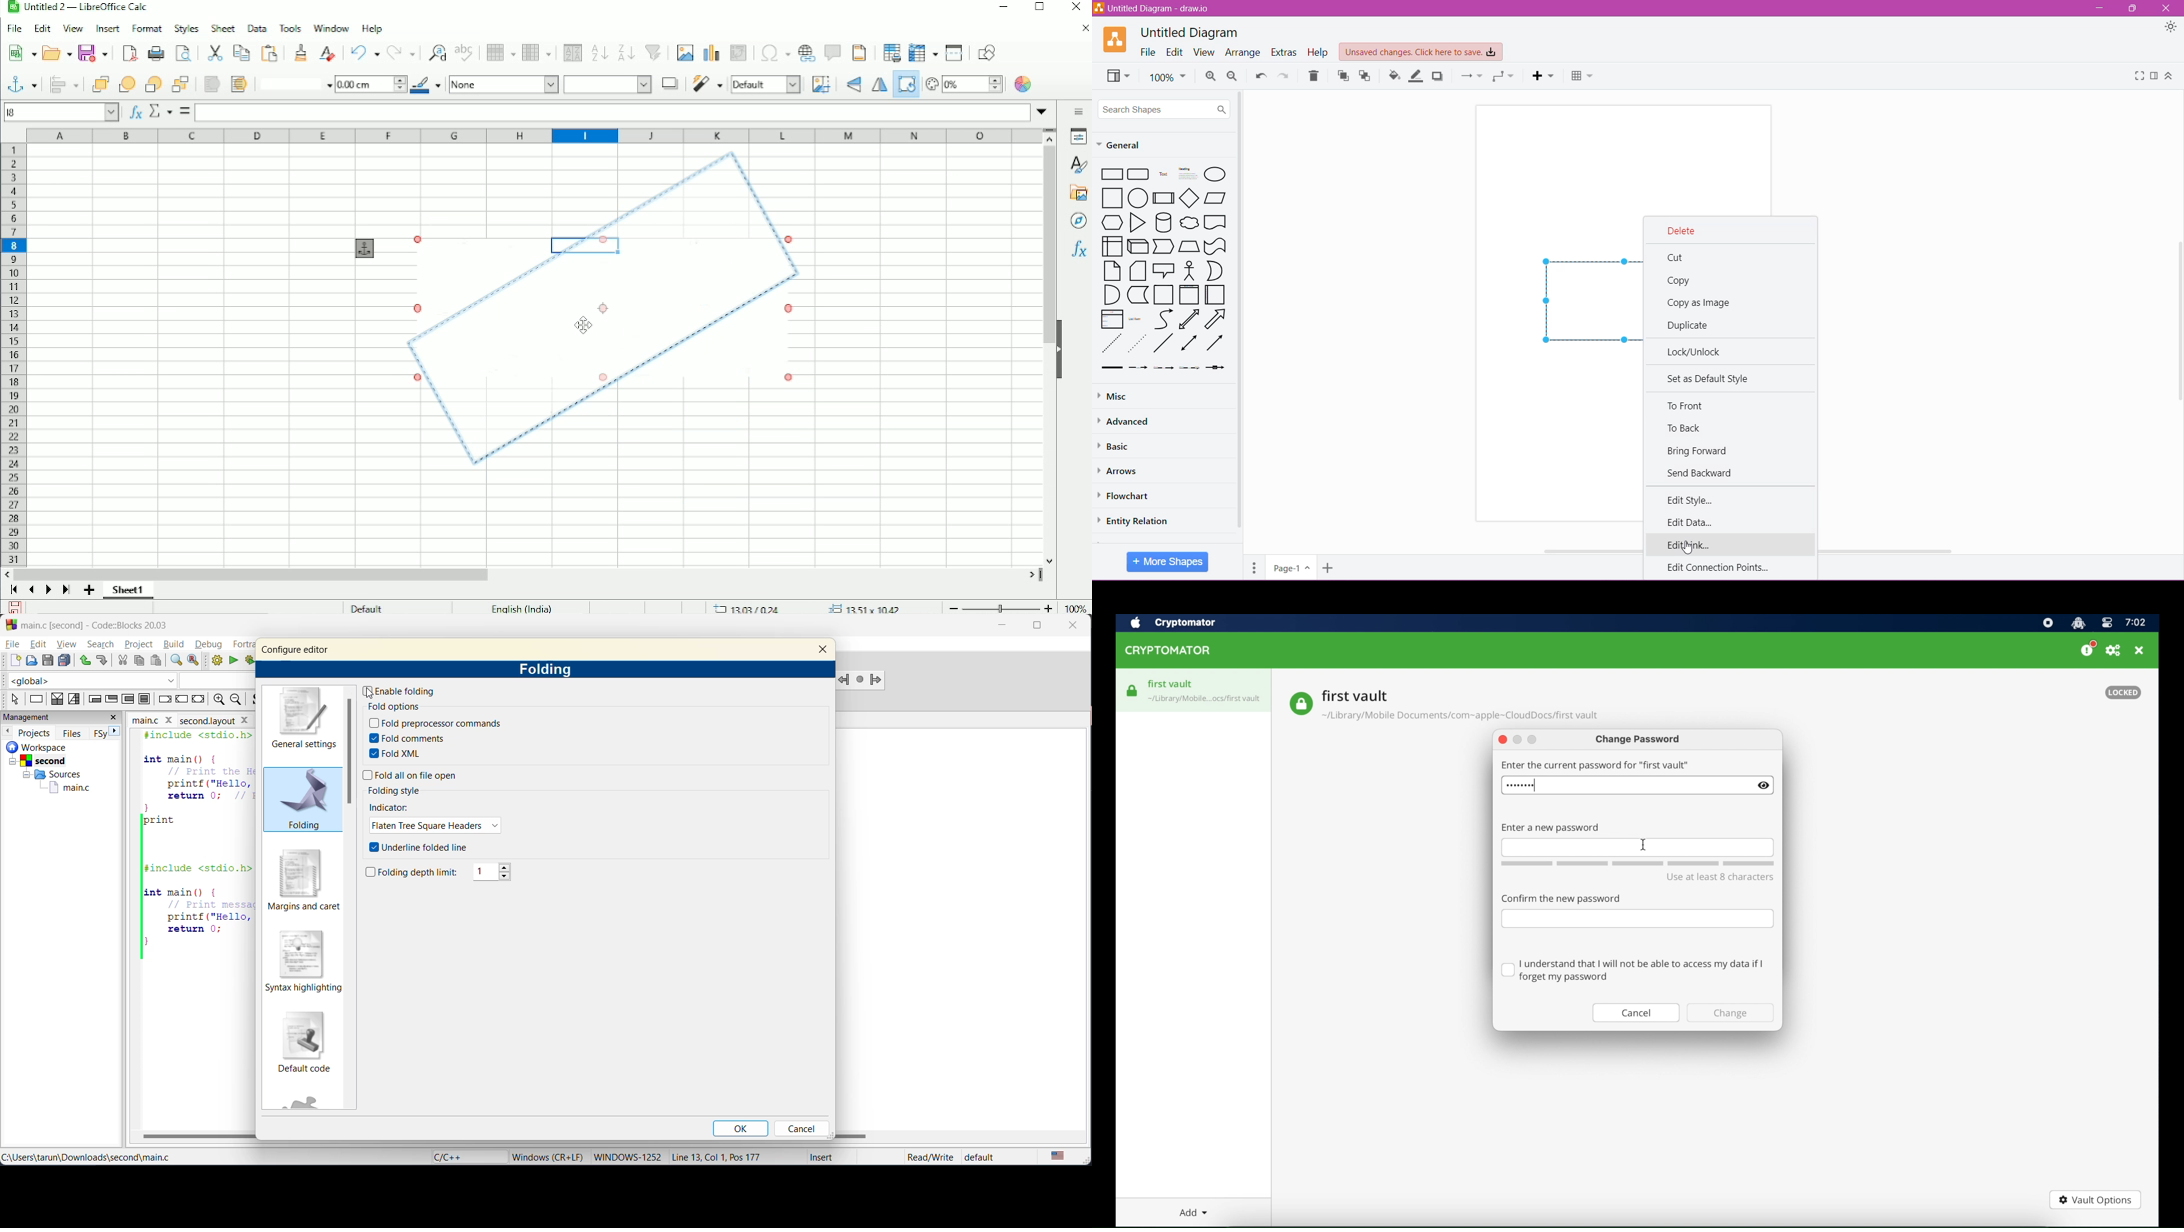 Image resolution: width=2184 pixels, height=1232 pixels. I want to click on toggle source, so click(258, 700).